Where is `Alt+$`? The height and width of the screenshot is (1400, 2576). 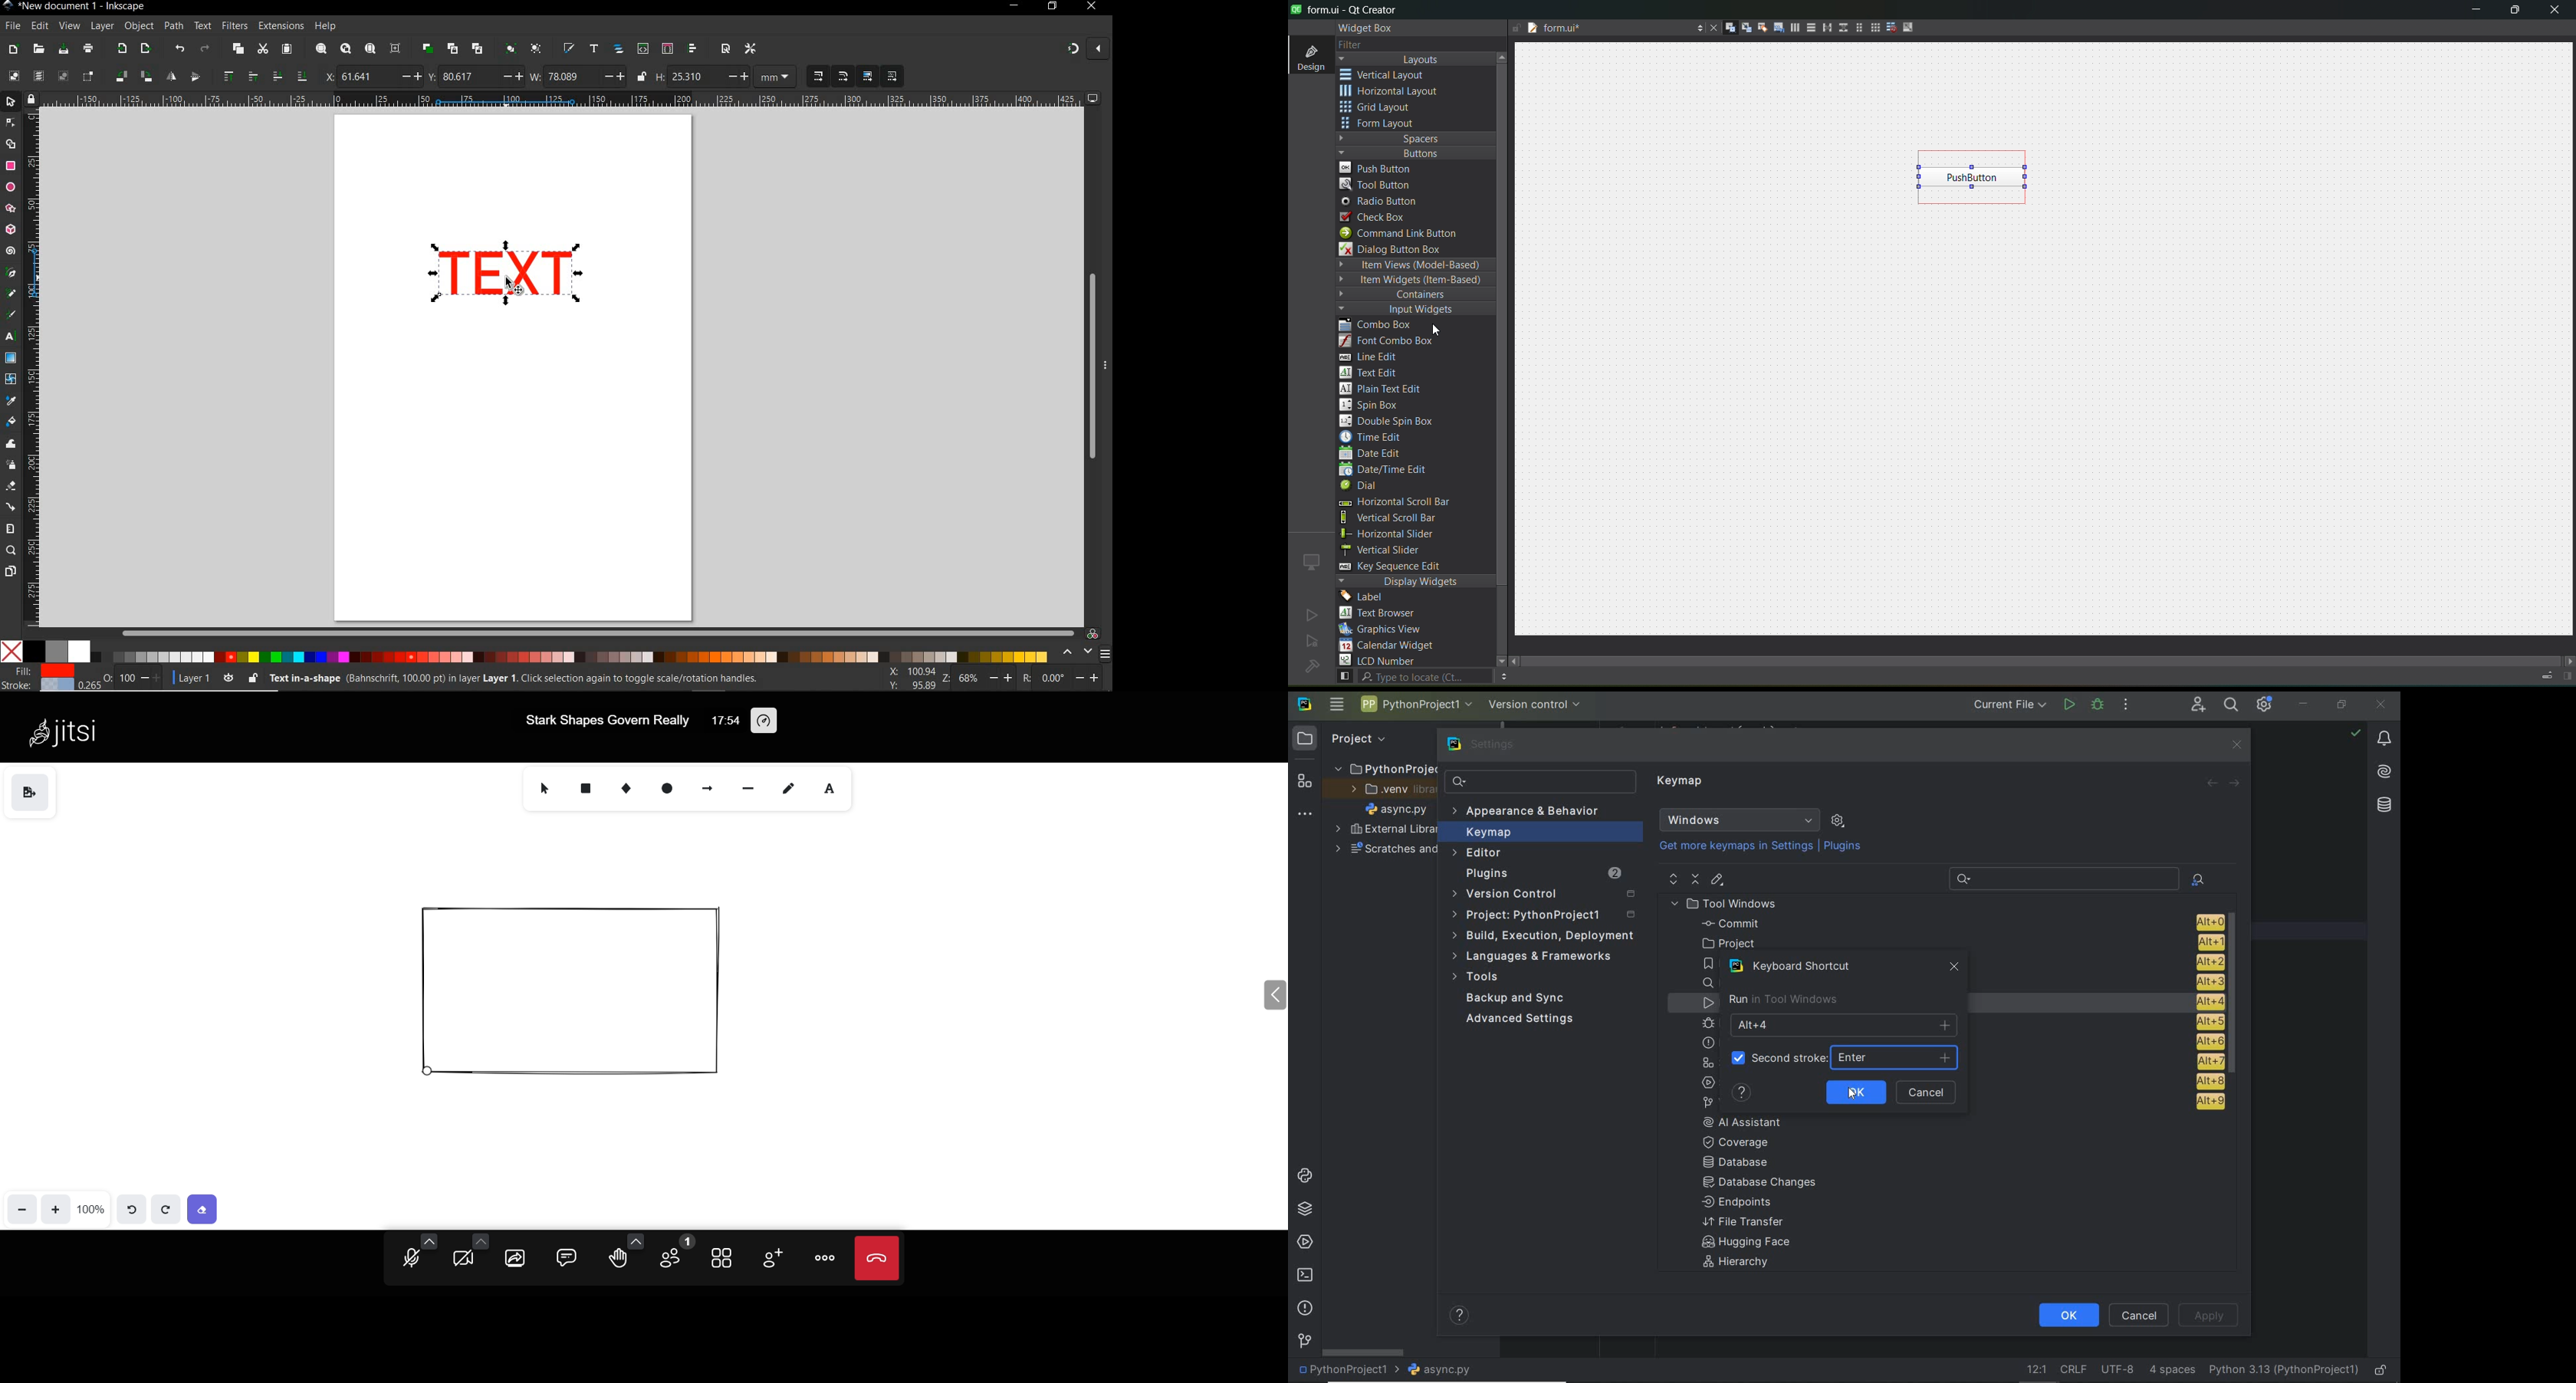 Alt+$ is located at coordinates (1845, 1025).